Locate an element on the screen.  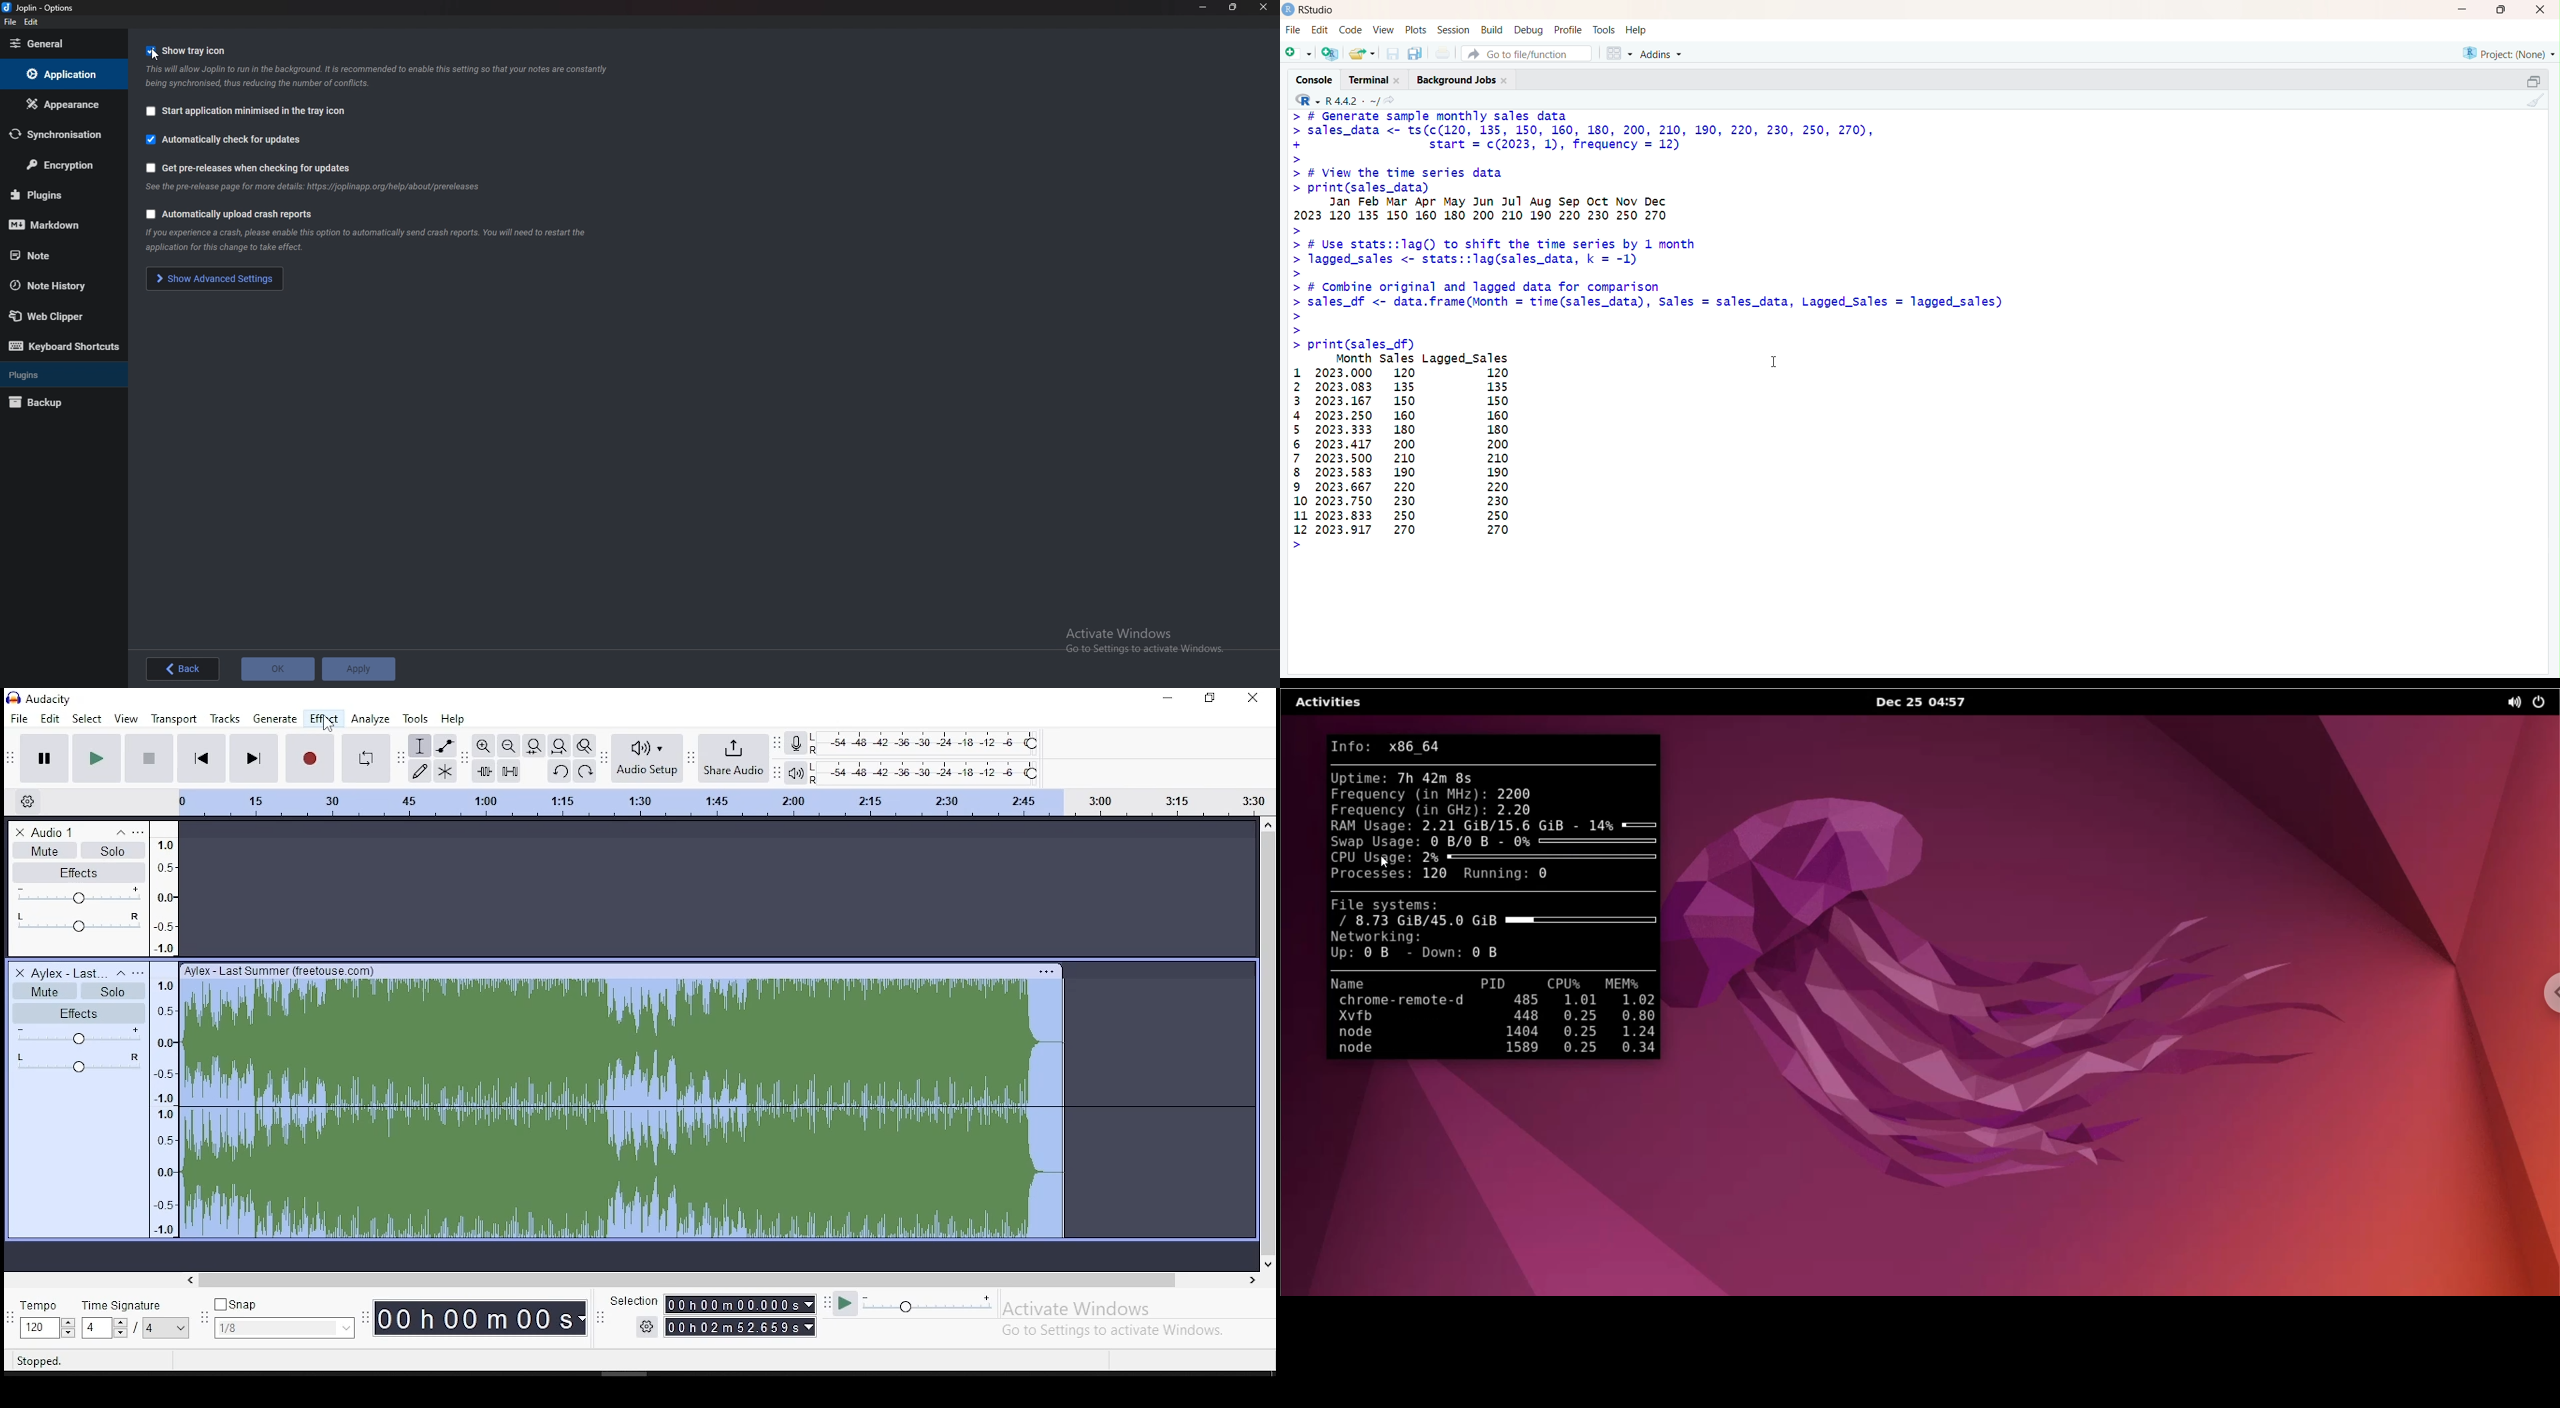
collapse is located at coordinates (2533, 80).